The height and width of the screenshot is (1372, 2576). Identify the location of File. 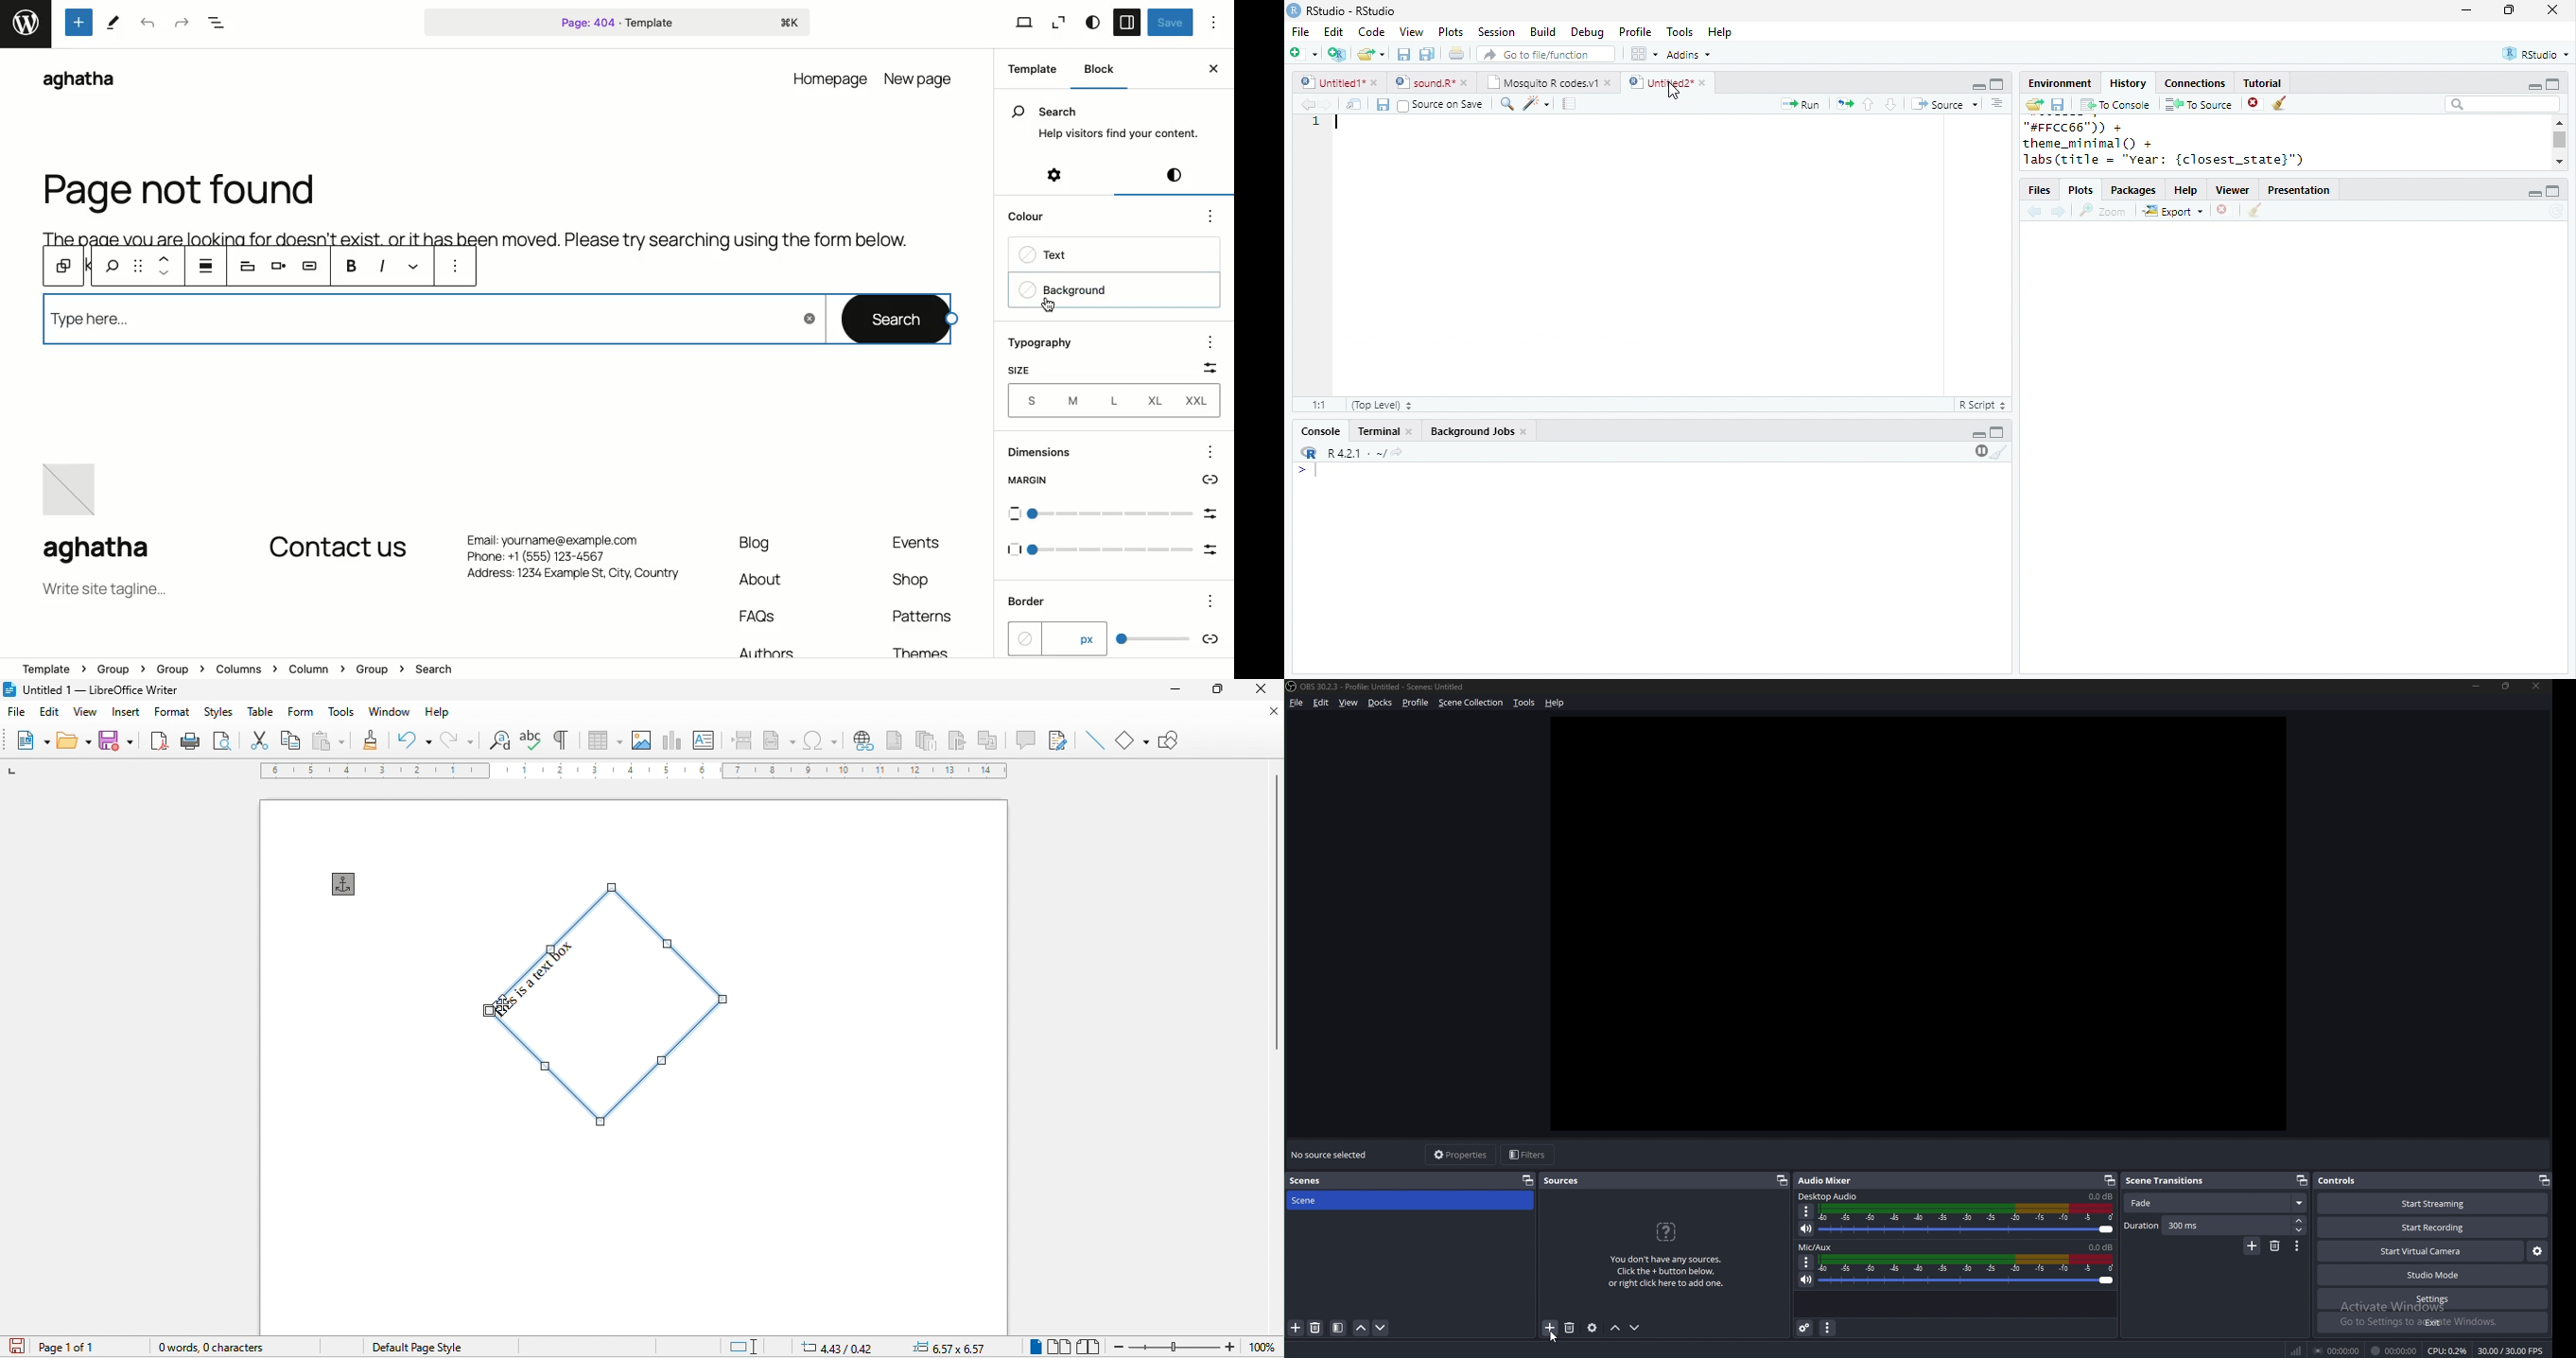
(1300, 32).